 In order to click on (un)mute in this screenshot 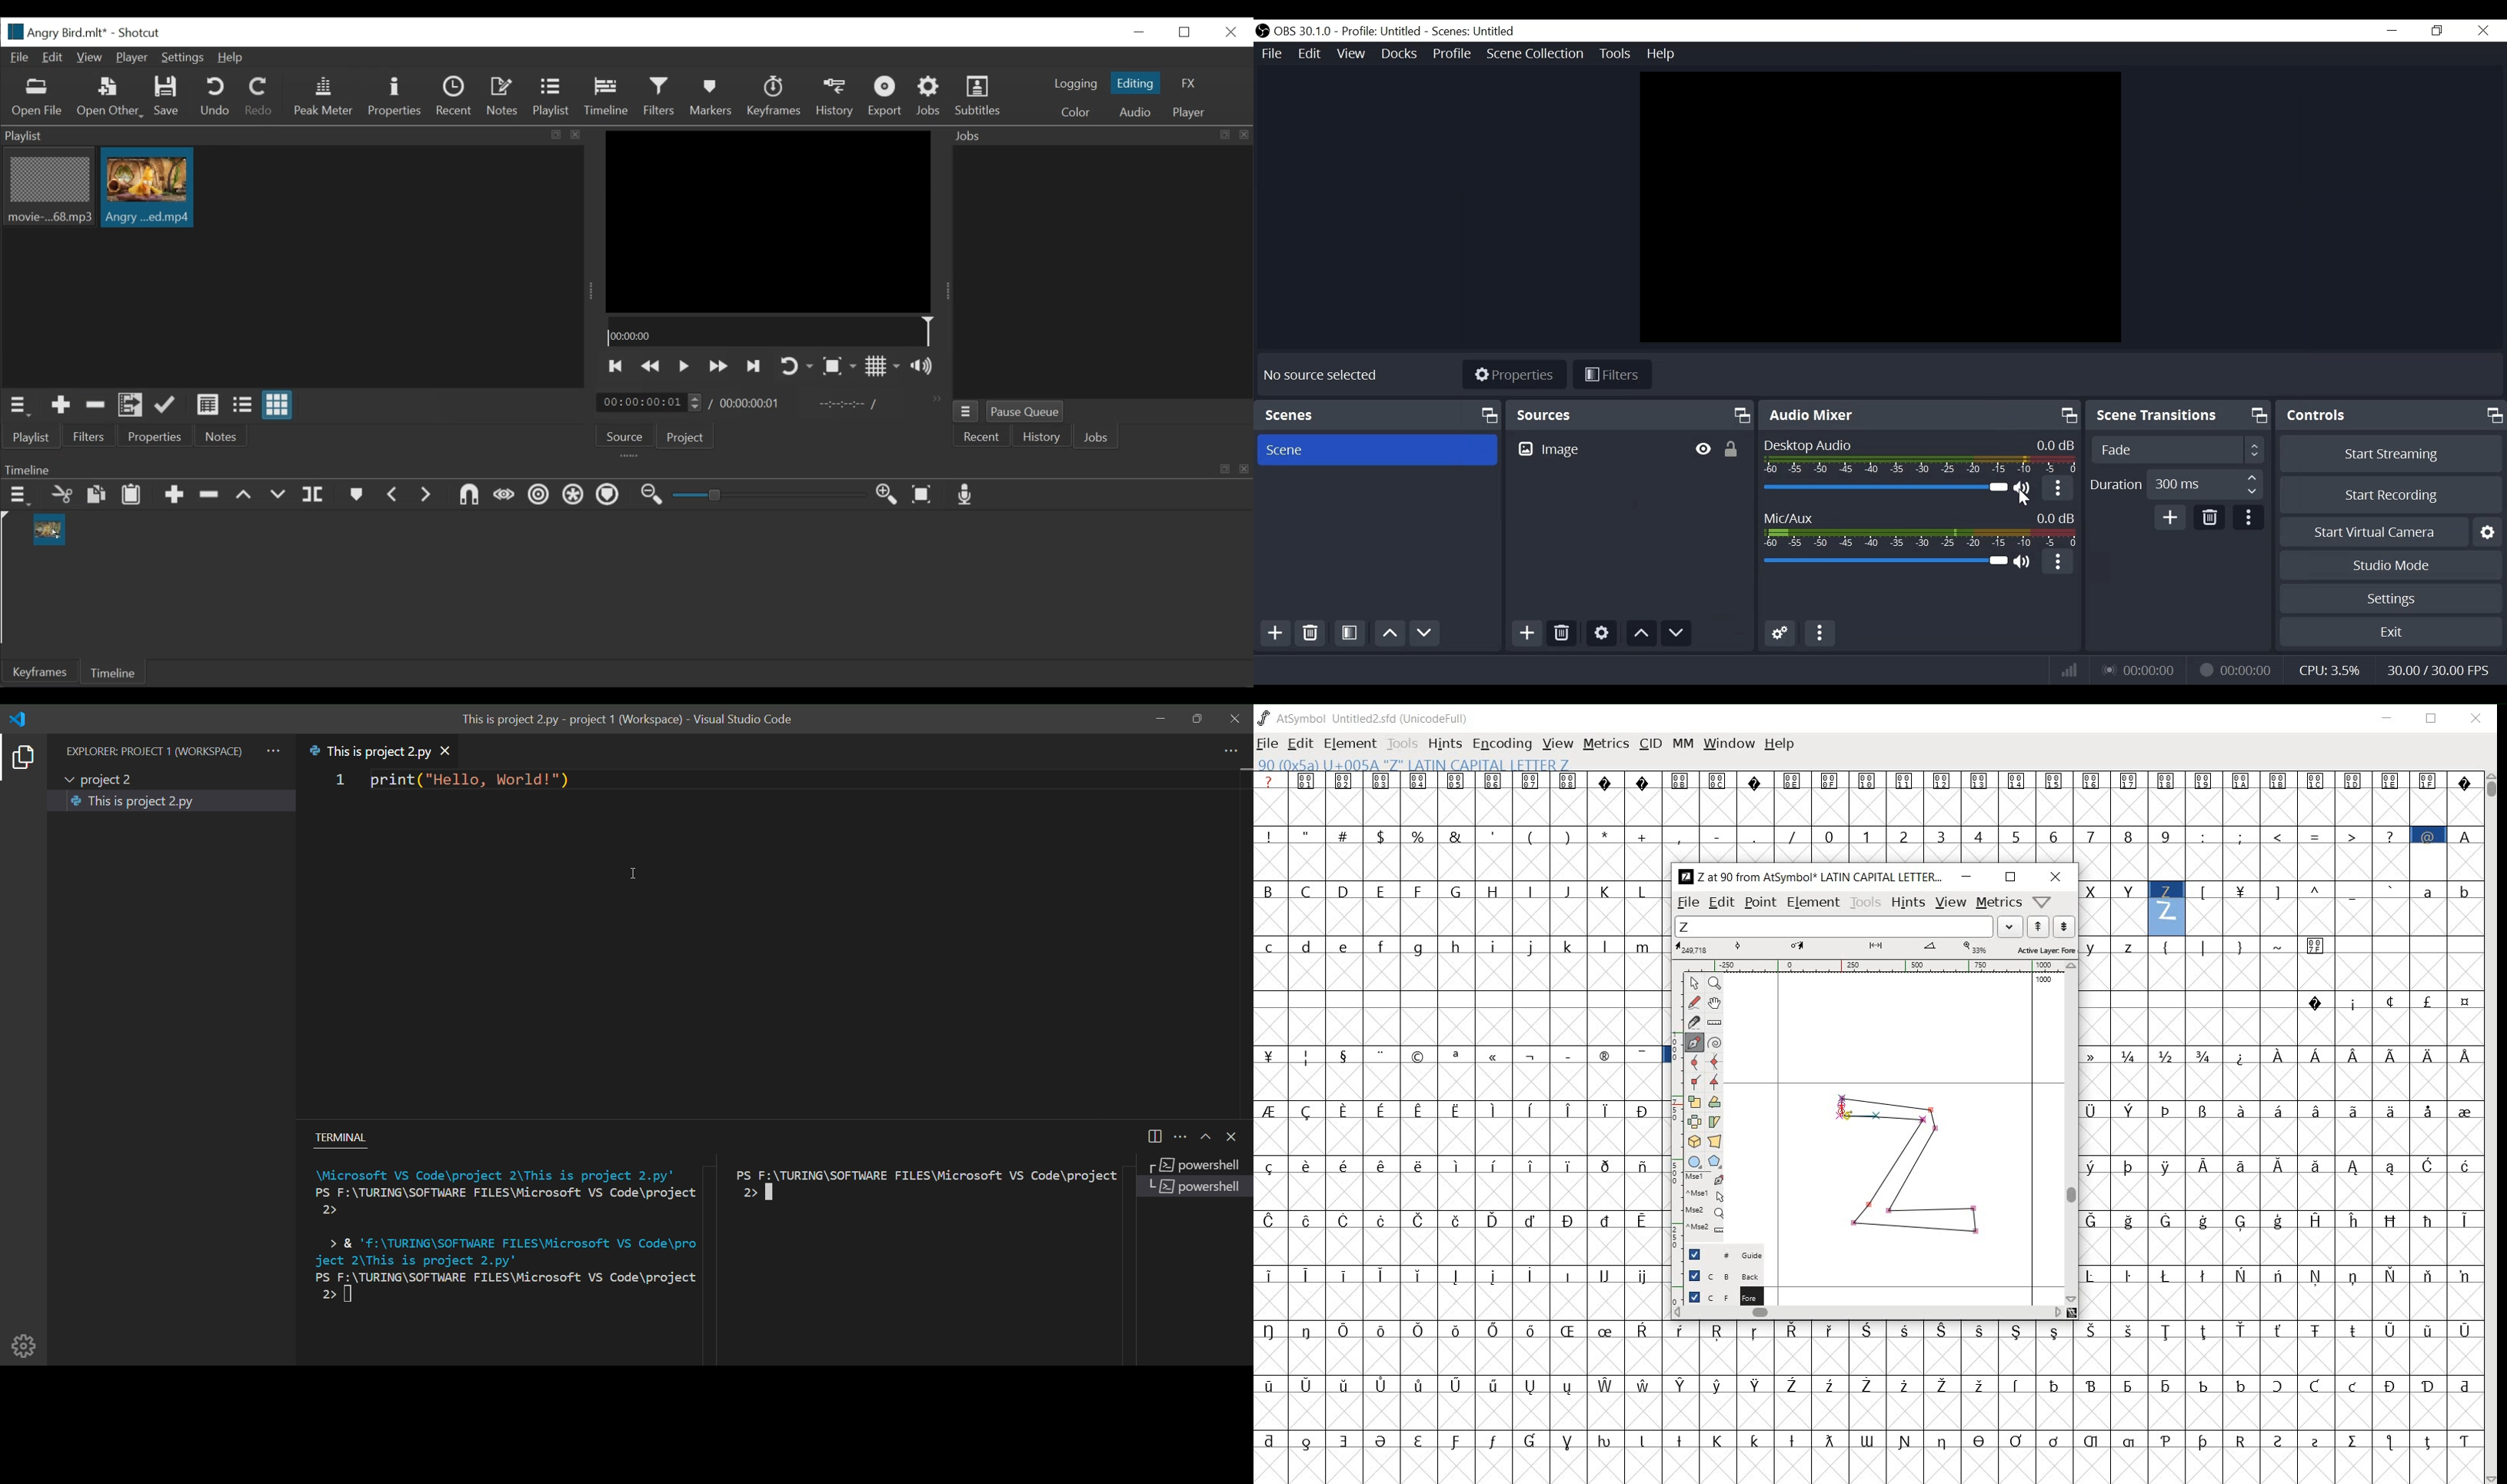, I will do `click(2025, 563)`.